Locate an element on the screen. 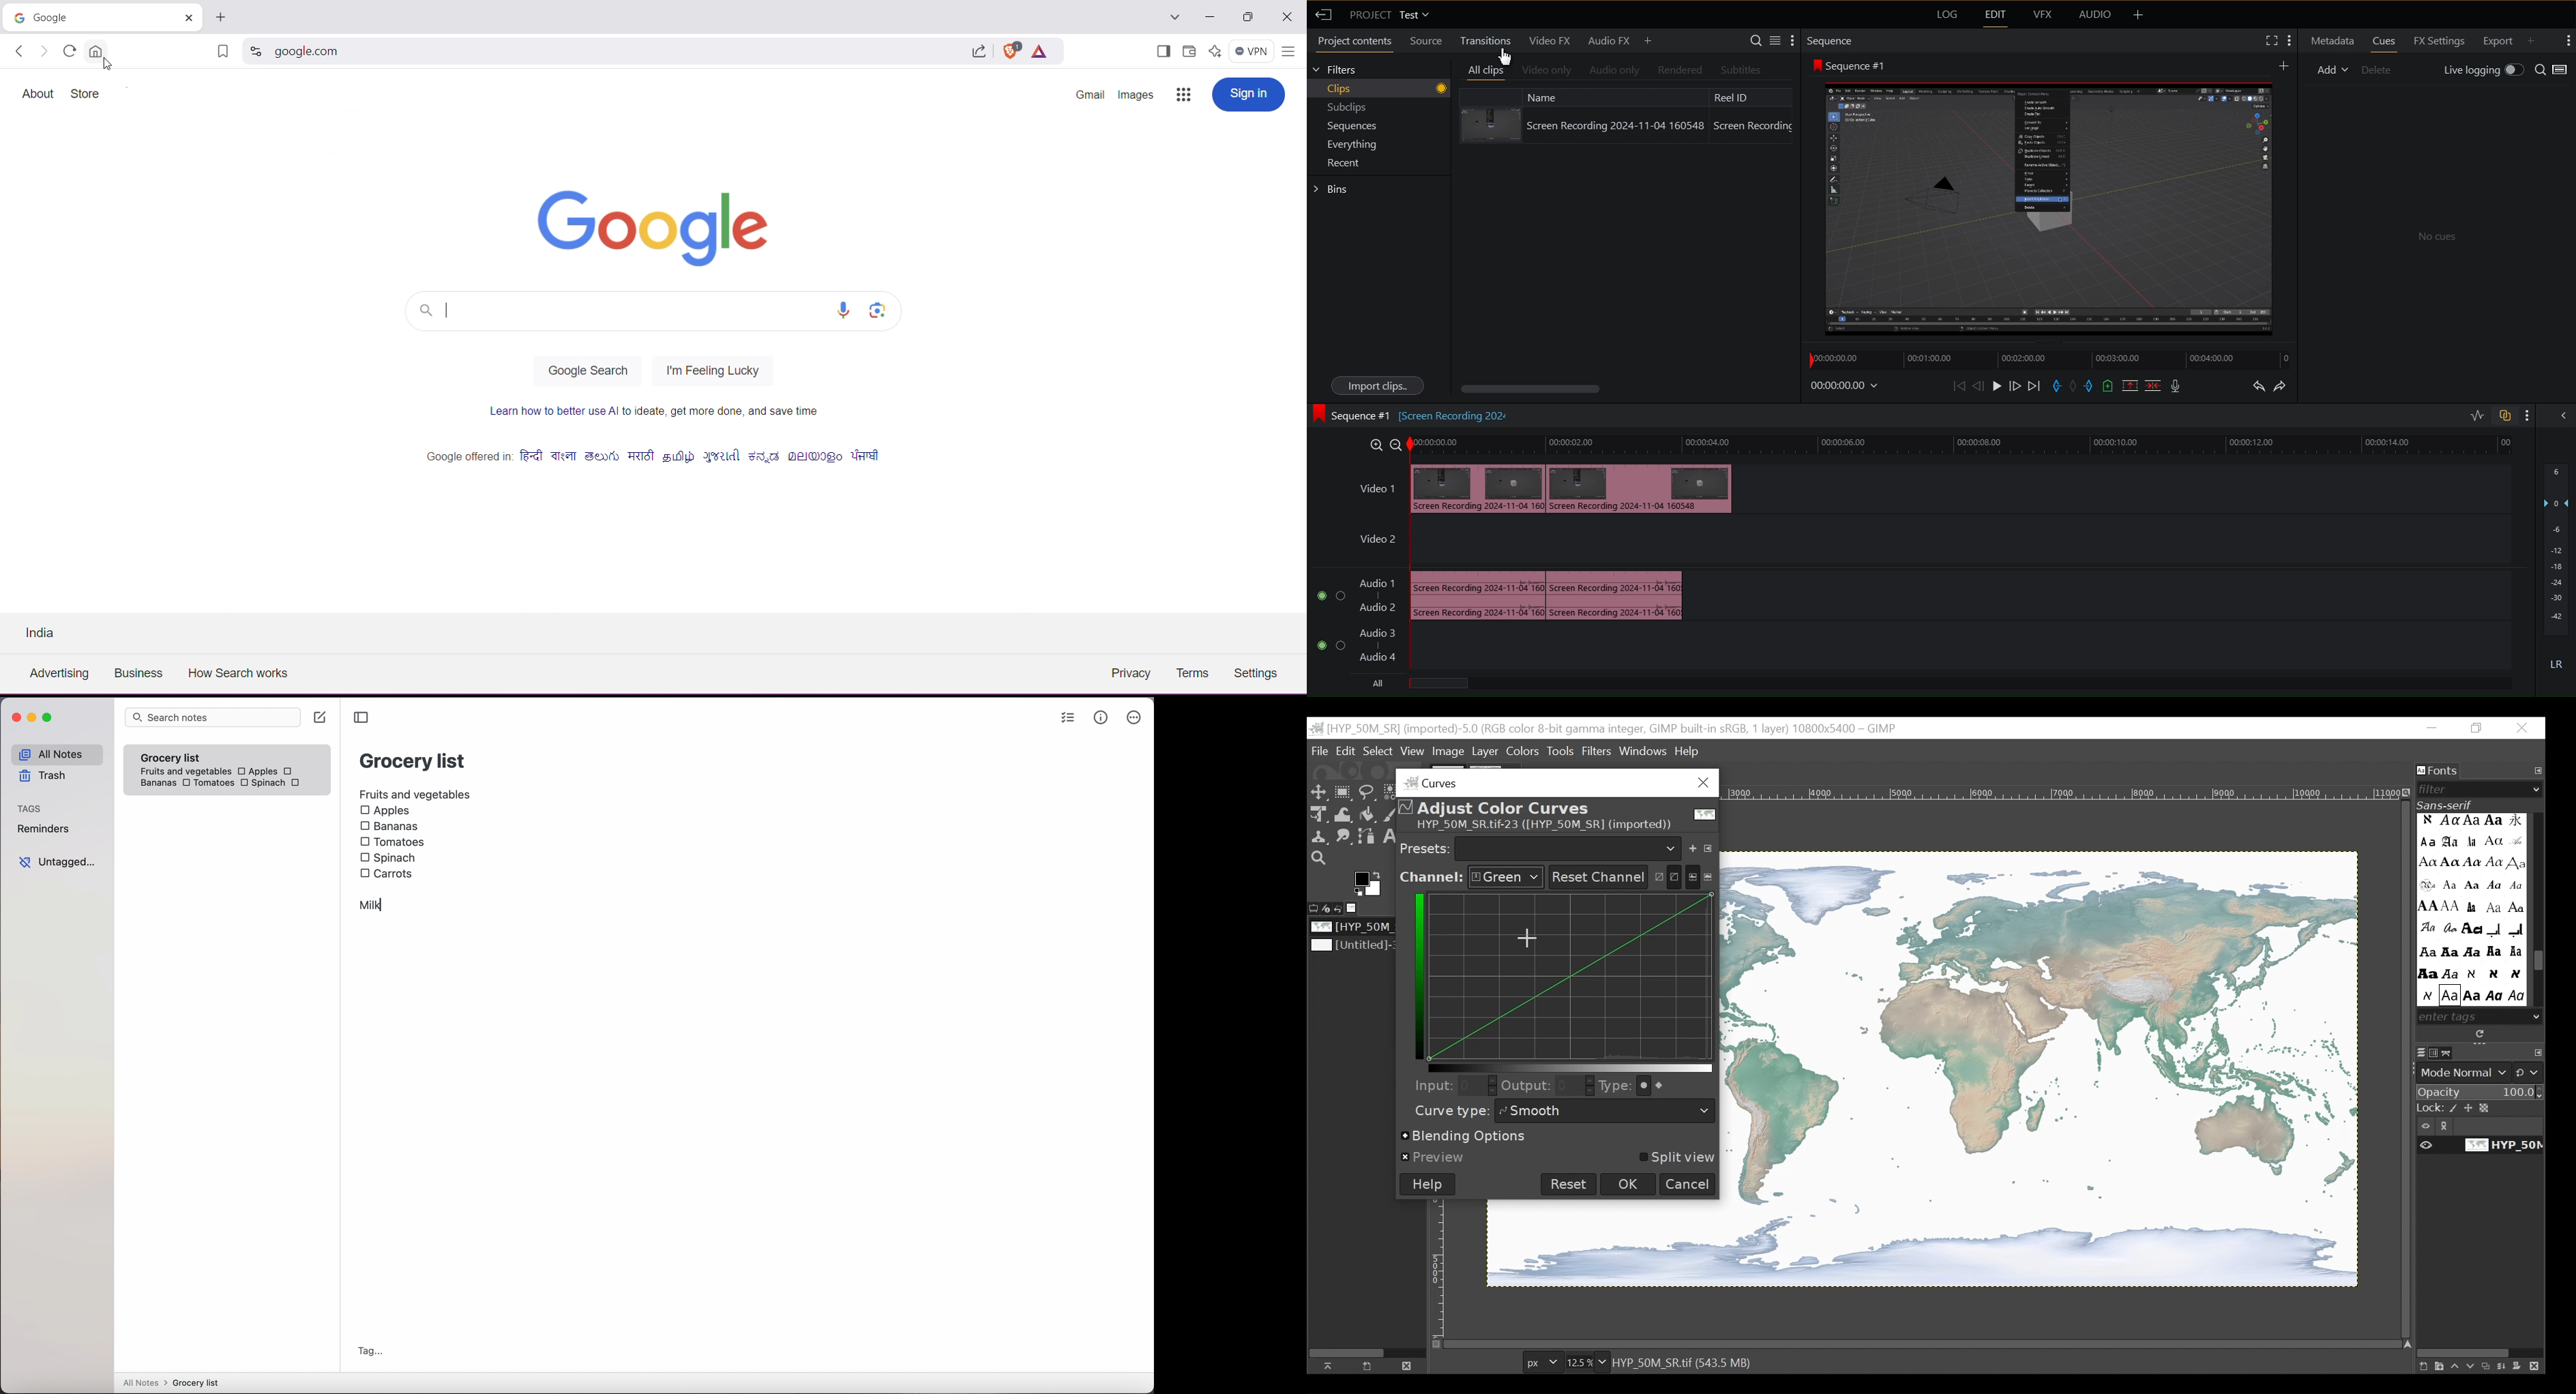 This screenshot has height=1400, width=2576. Play is located at coordinates (1998, 386).